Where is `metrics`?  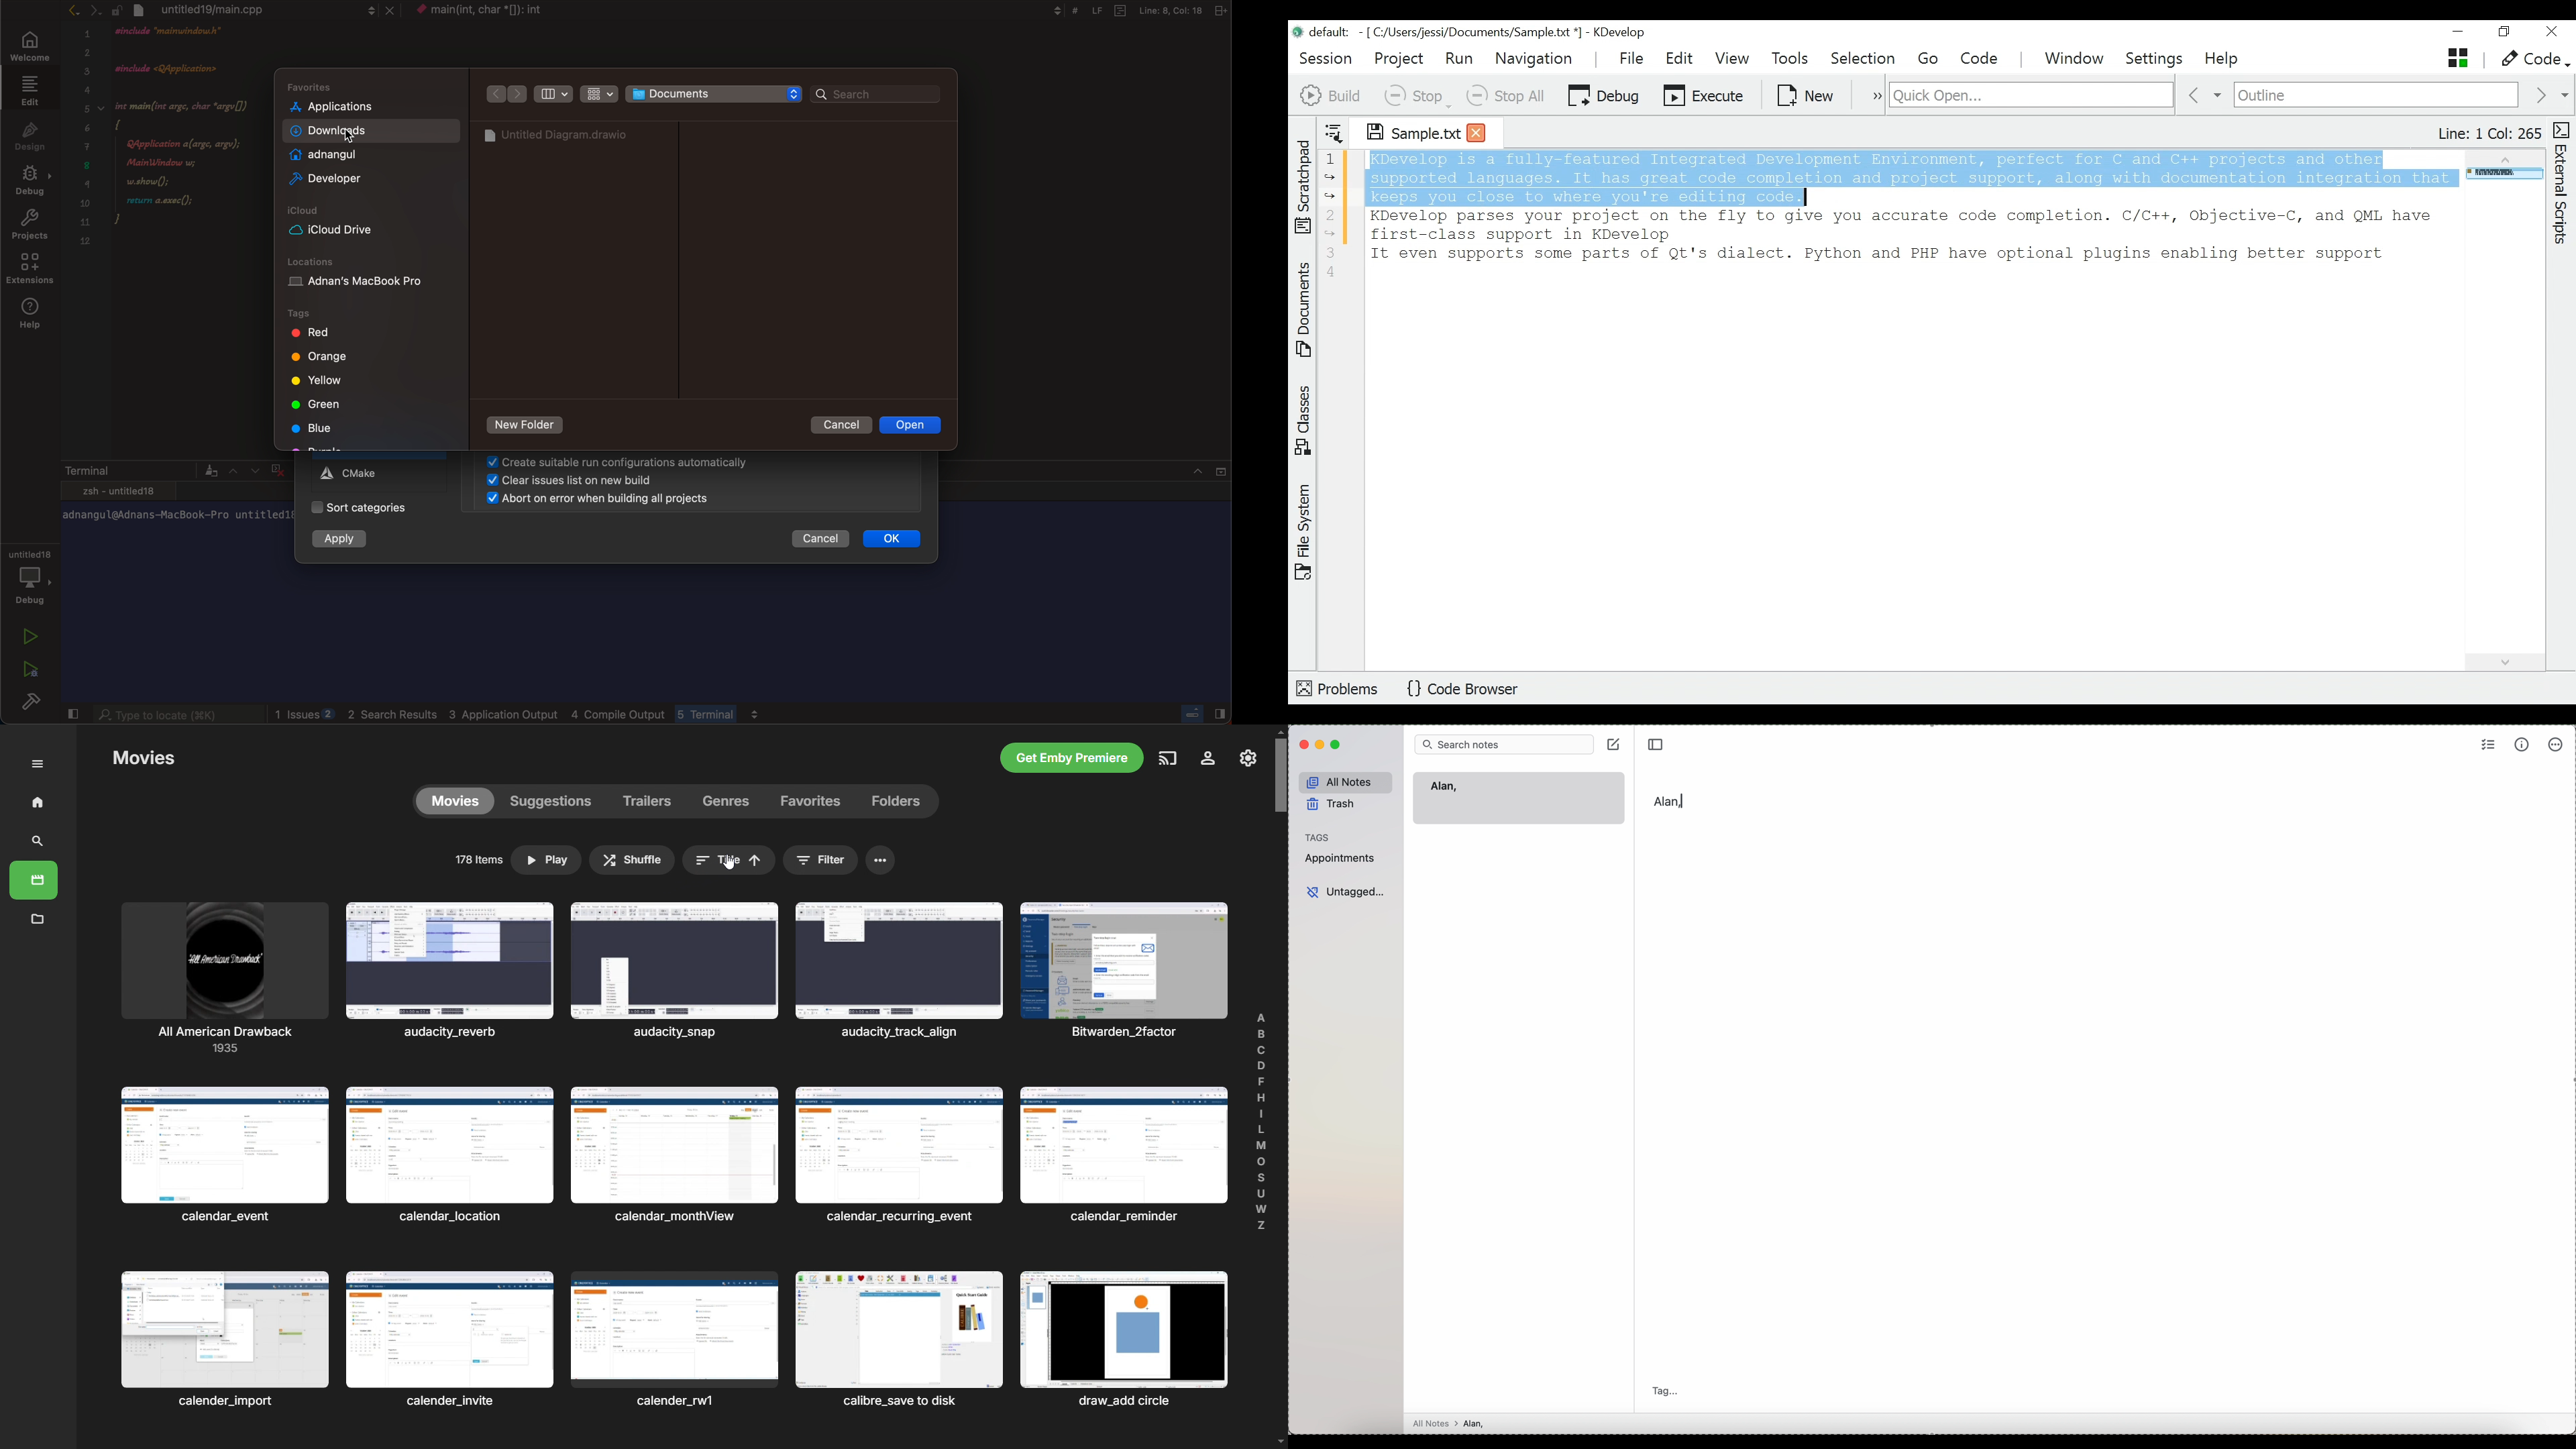 metrics is located at coordinates (2522, 745).